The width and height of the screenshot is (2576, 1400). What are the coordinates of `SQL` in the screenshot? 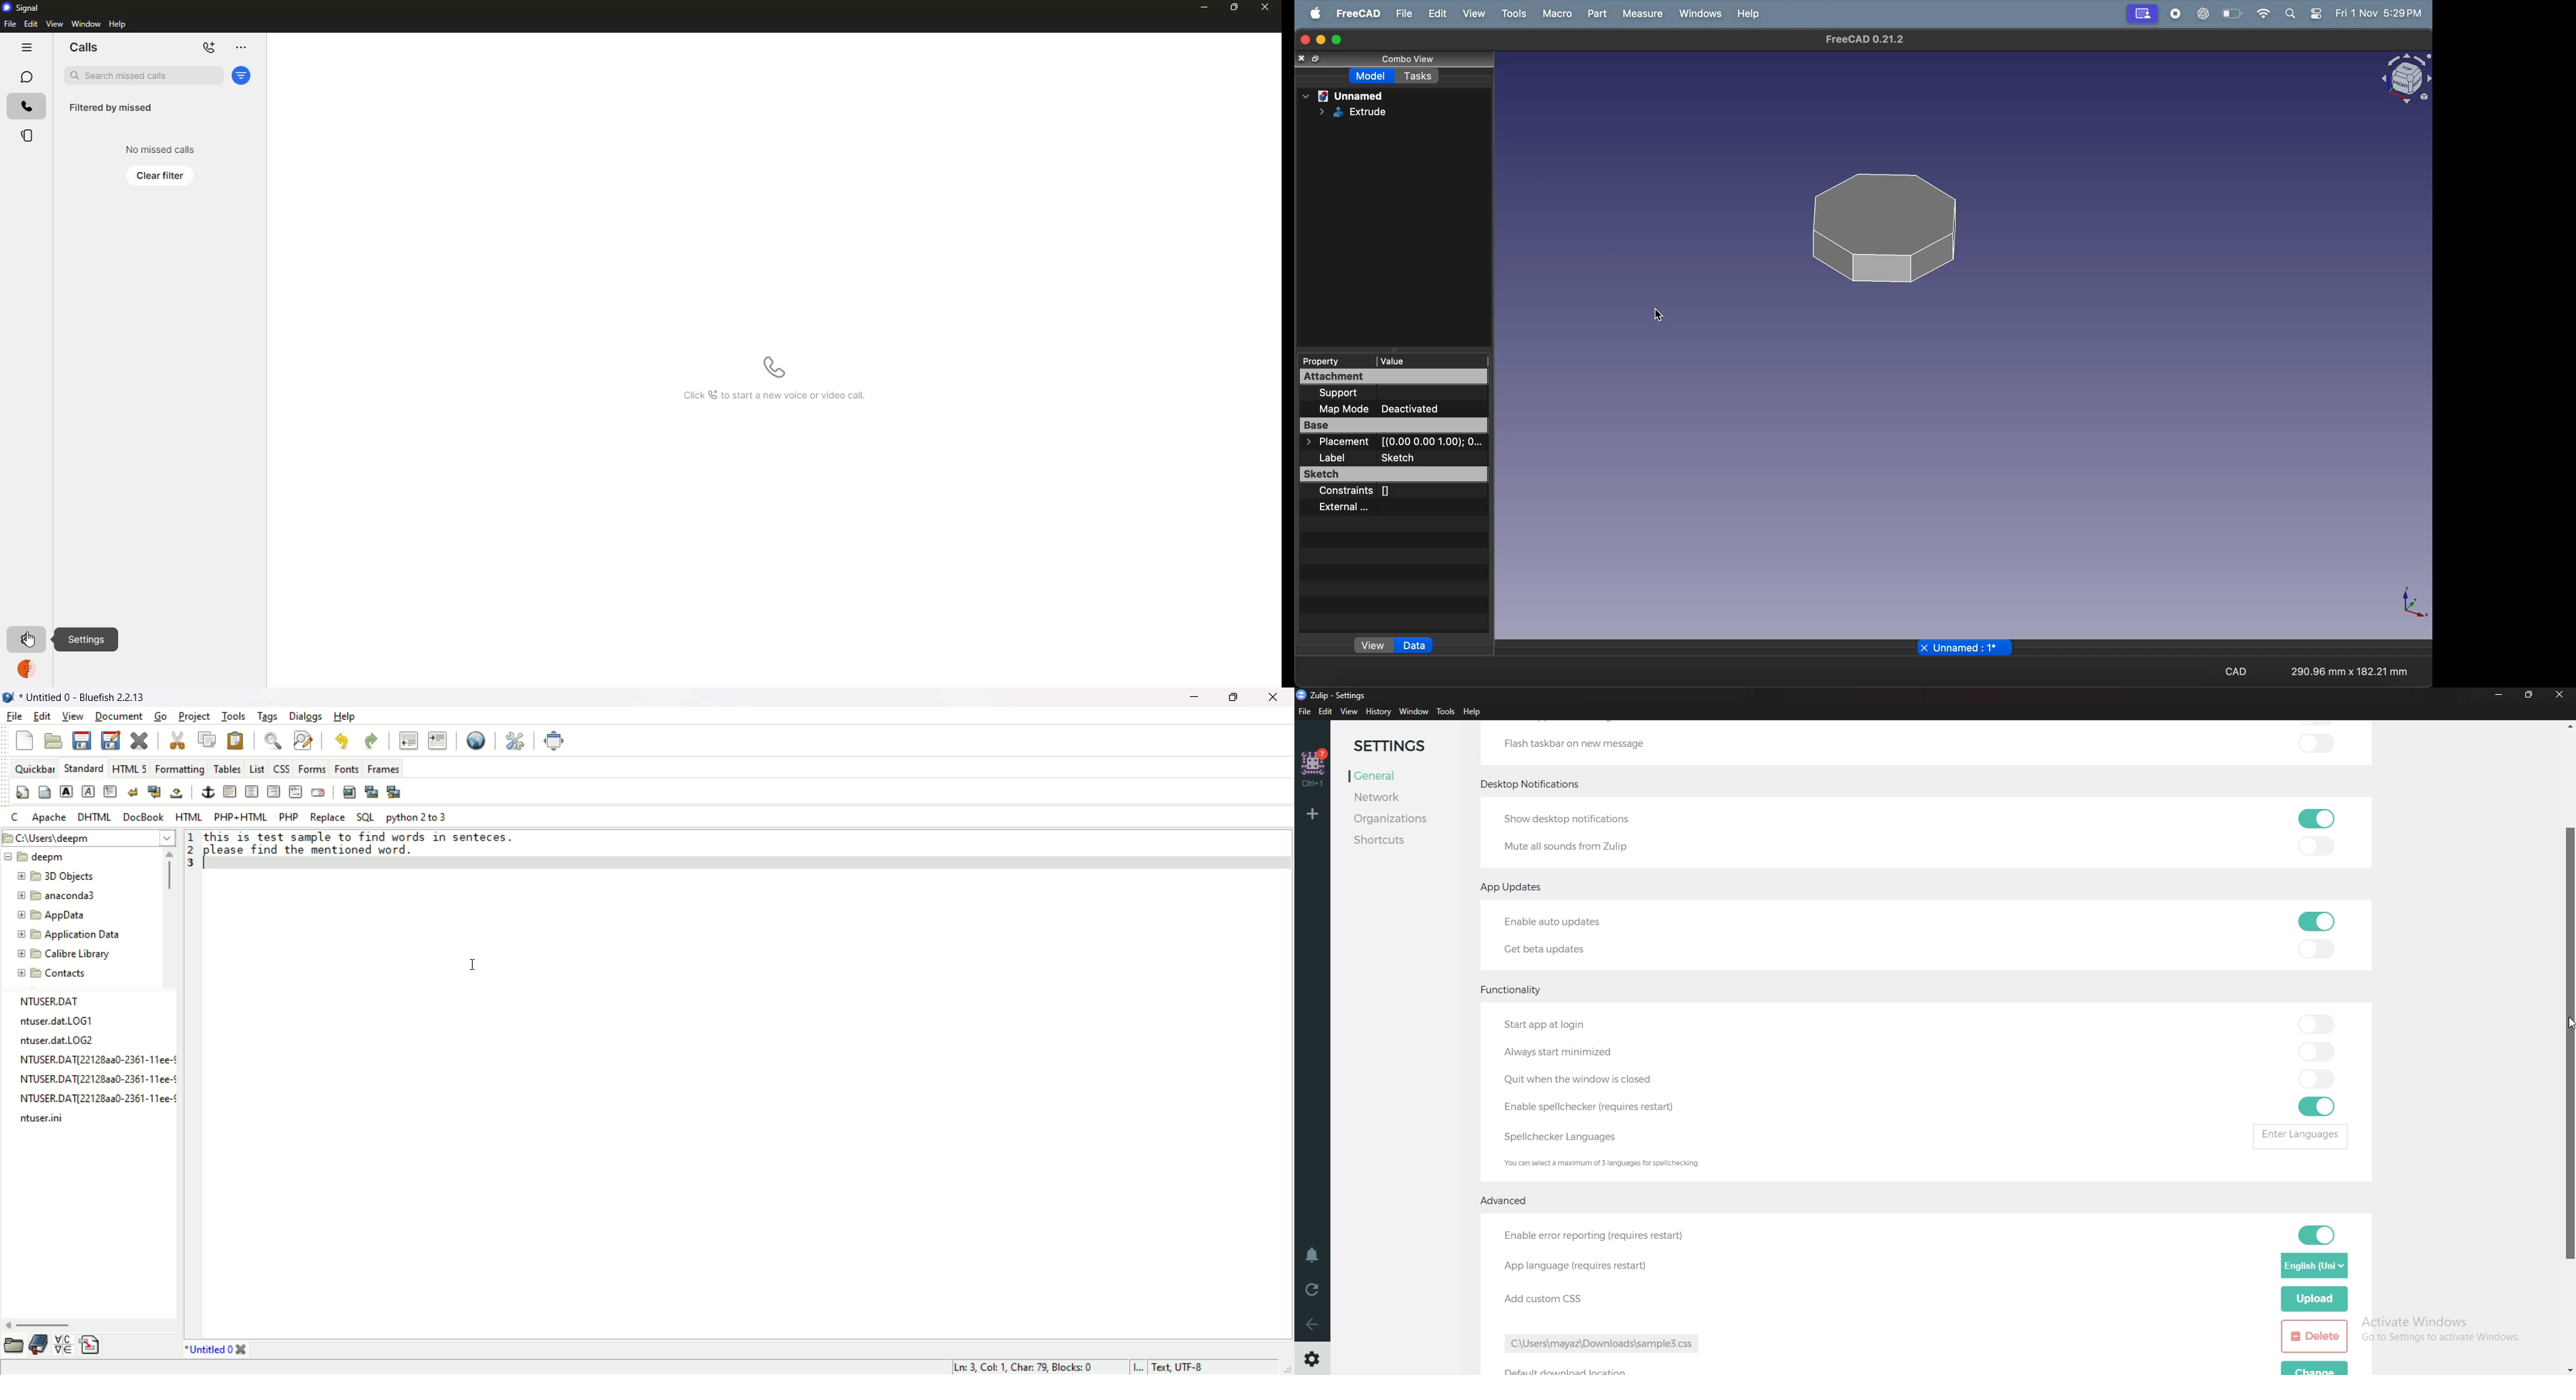 It's located at (365, 817).